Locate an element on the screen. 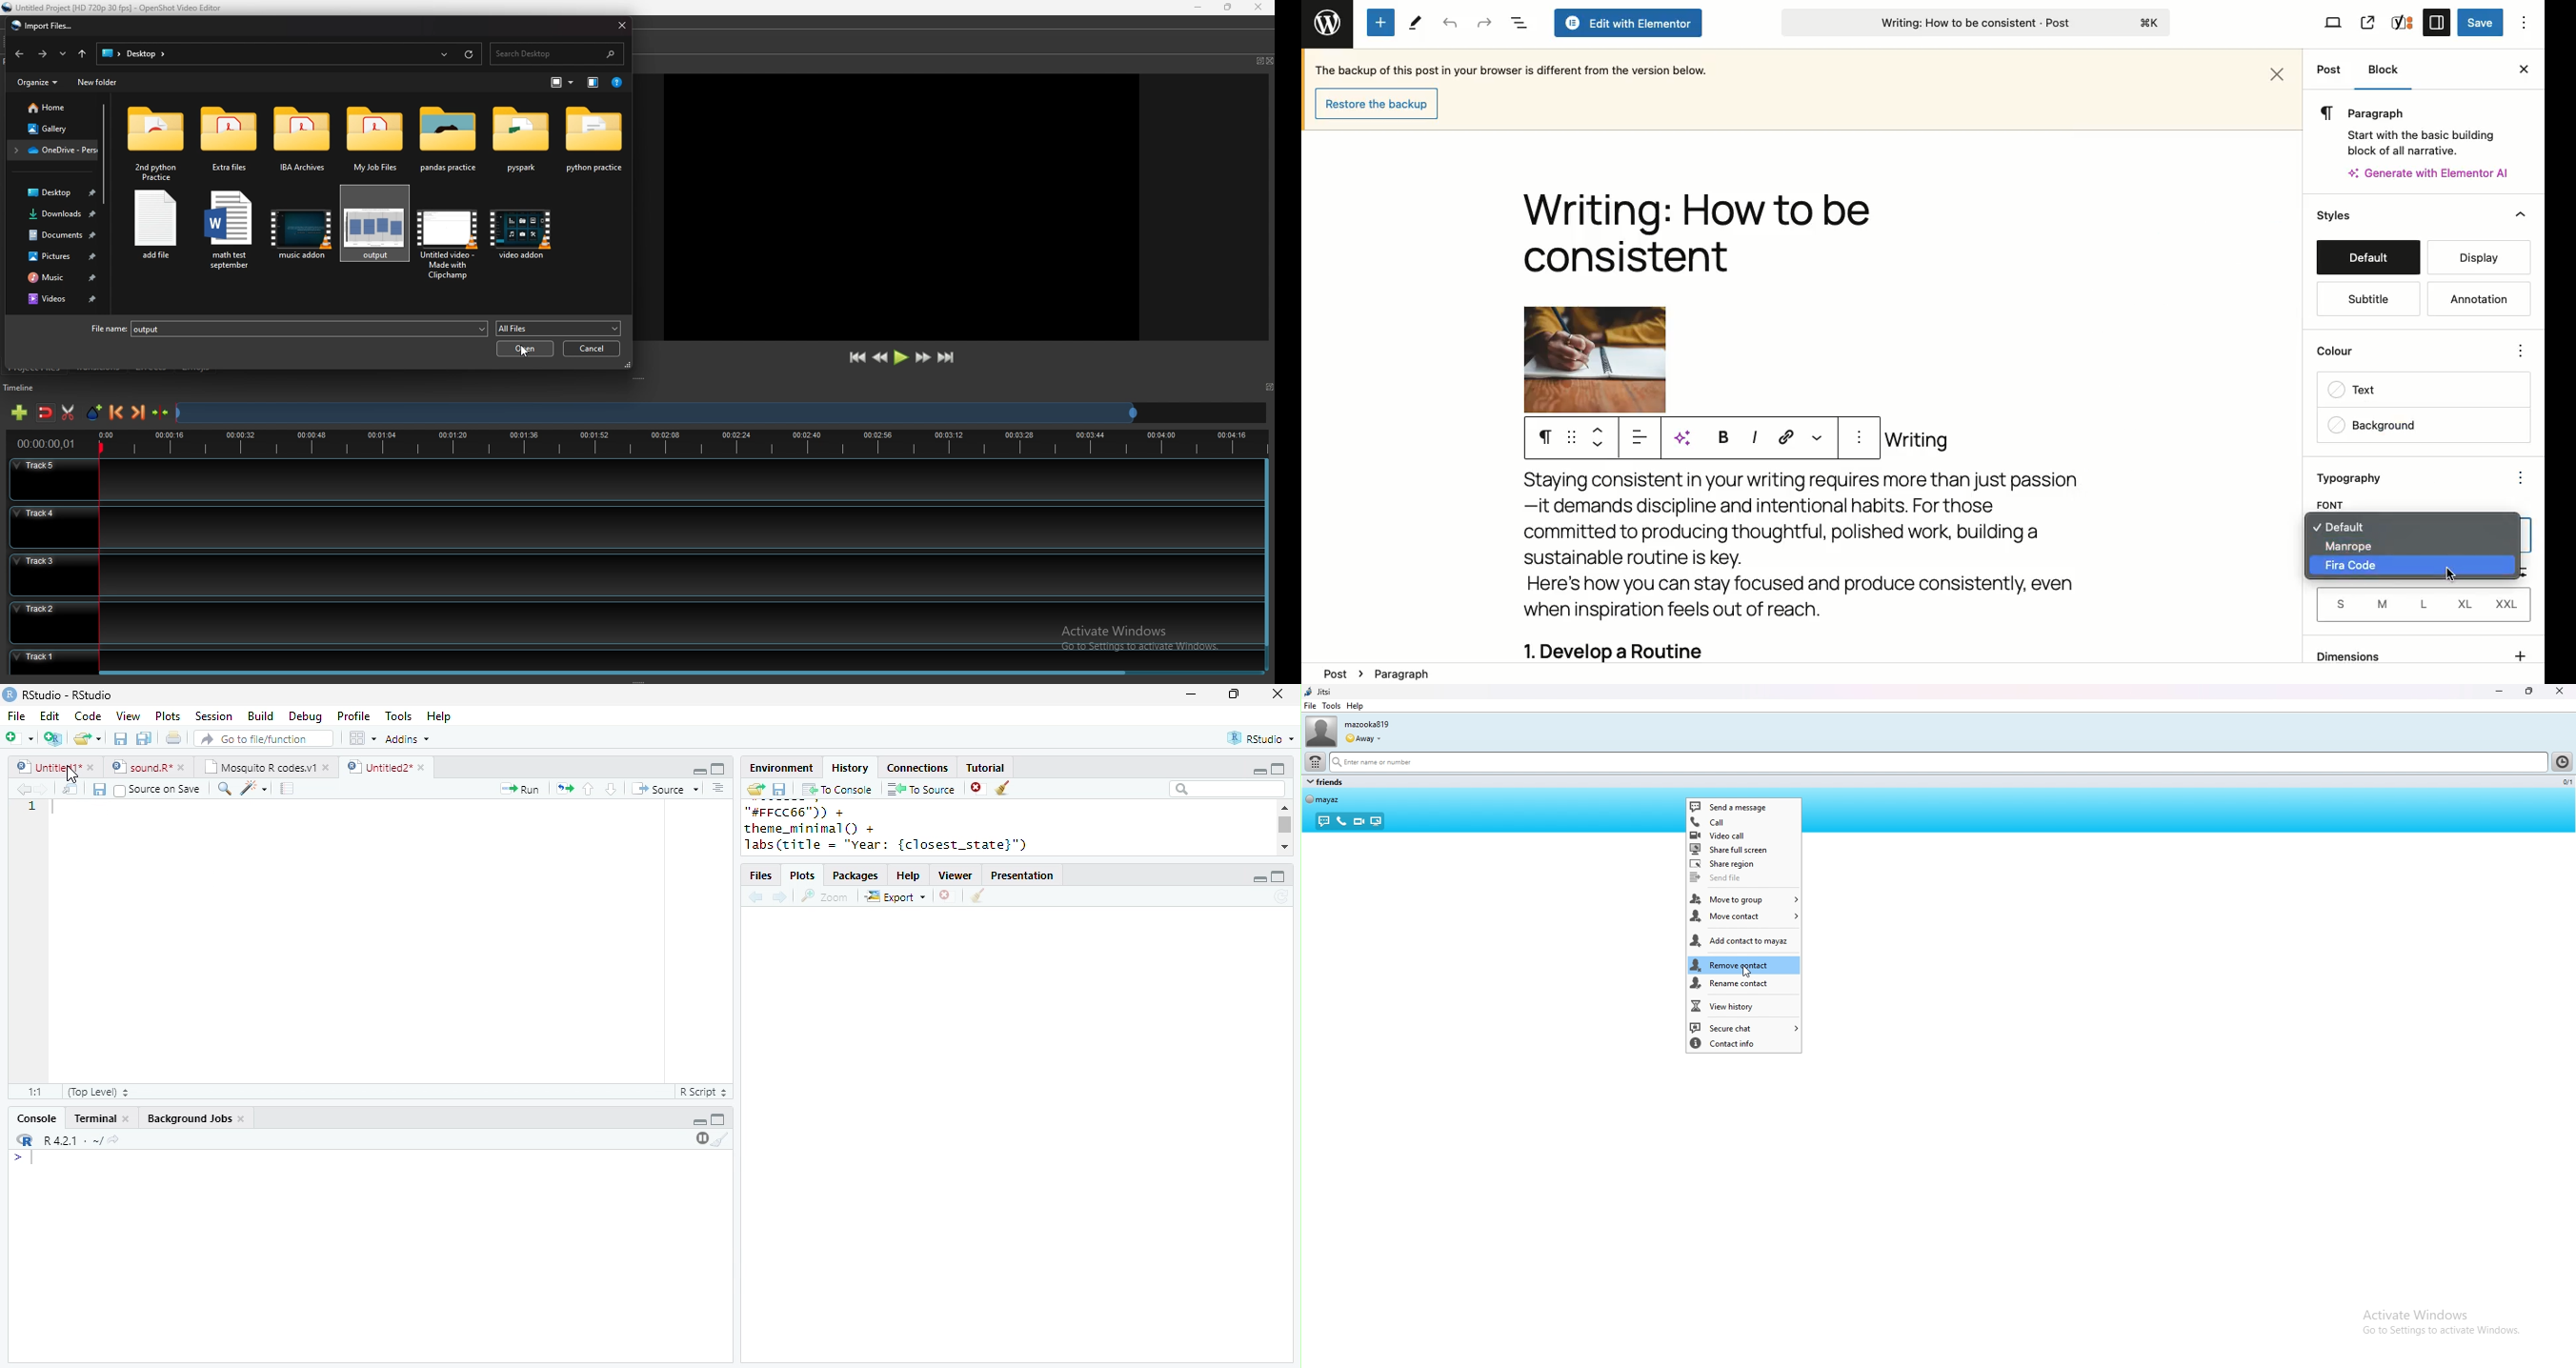 This screenshot has height=1372, width=2576. scroll bar is located at coordinates (1286, 825).